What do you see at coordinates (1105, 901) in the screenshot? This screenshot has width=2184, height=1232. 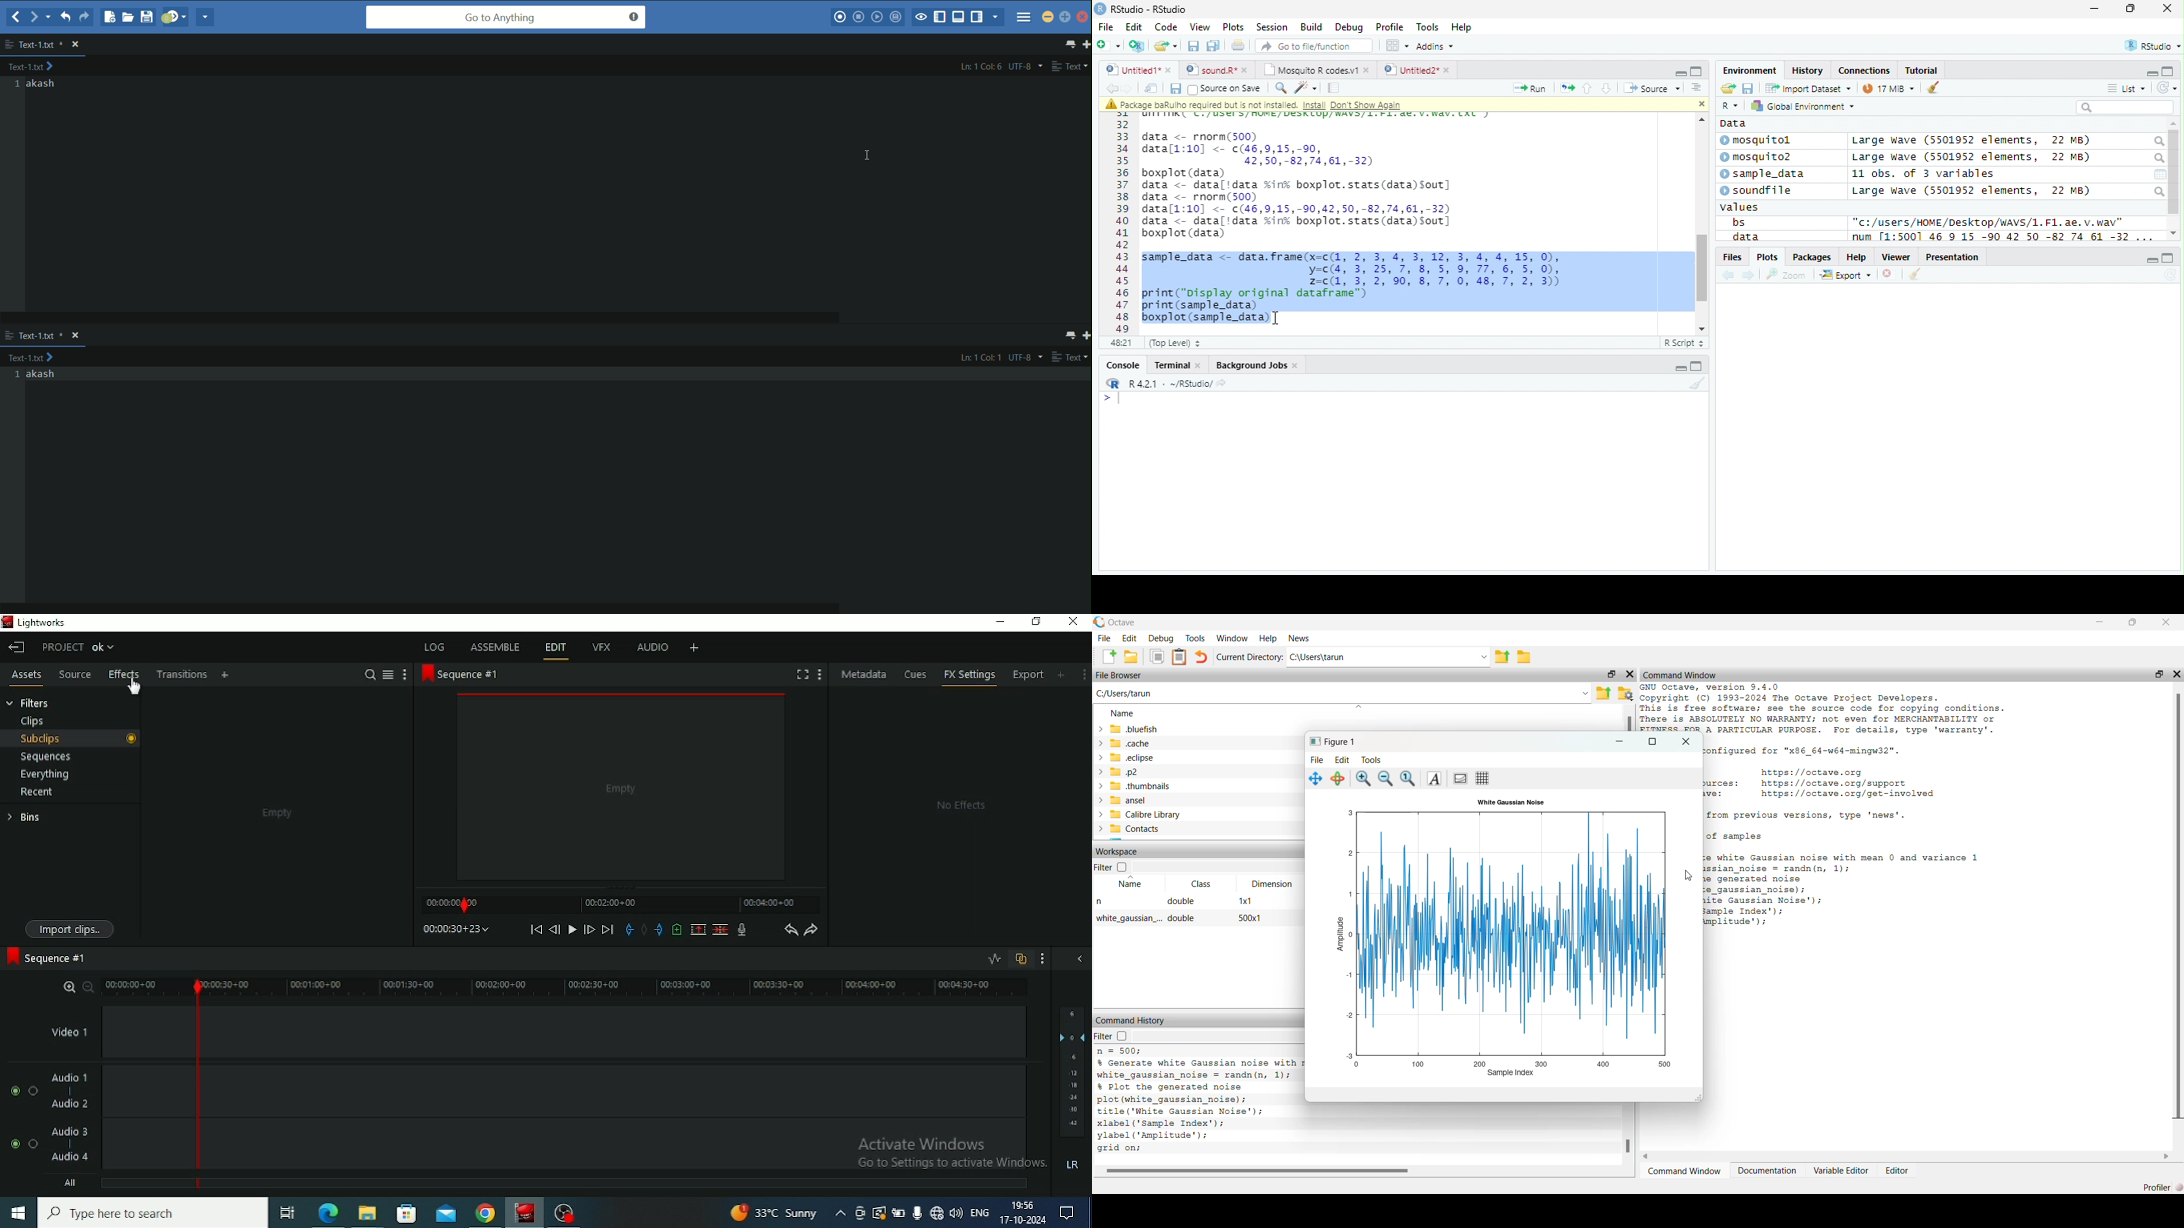 I see `n` at bounding box center [1105, 901].